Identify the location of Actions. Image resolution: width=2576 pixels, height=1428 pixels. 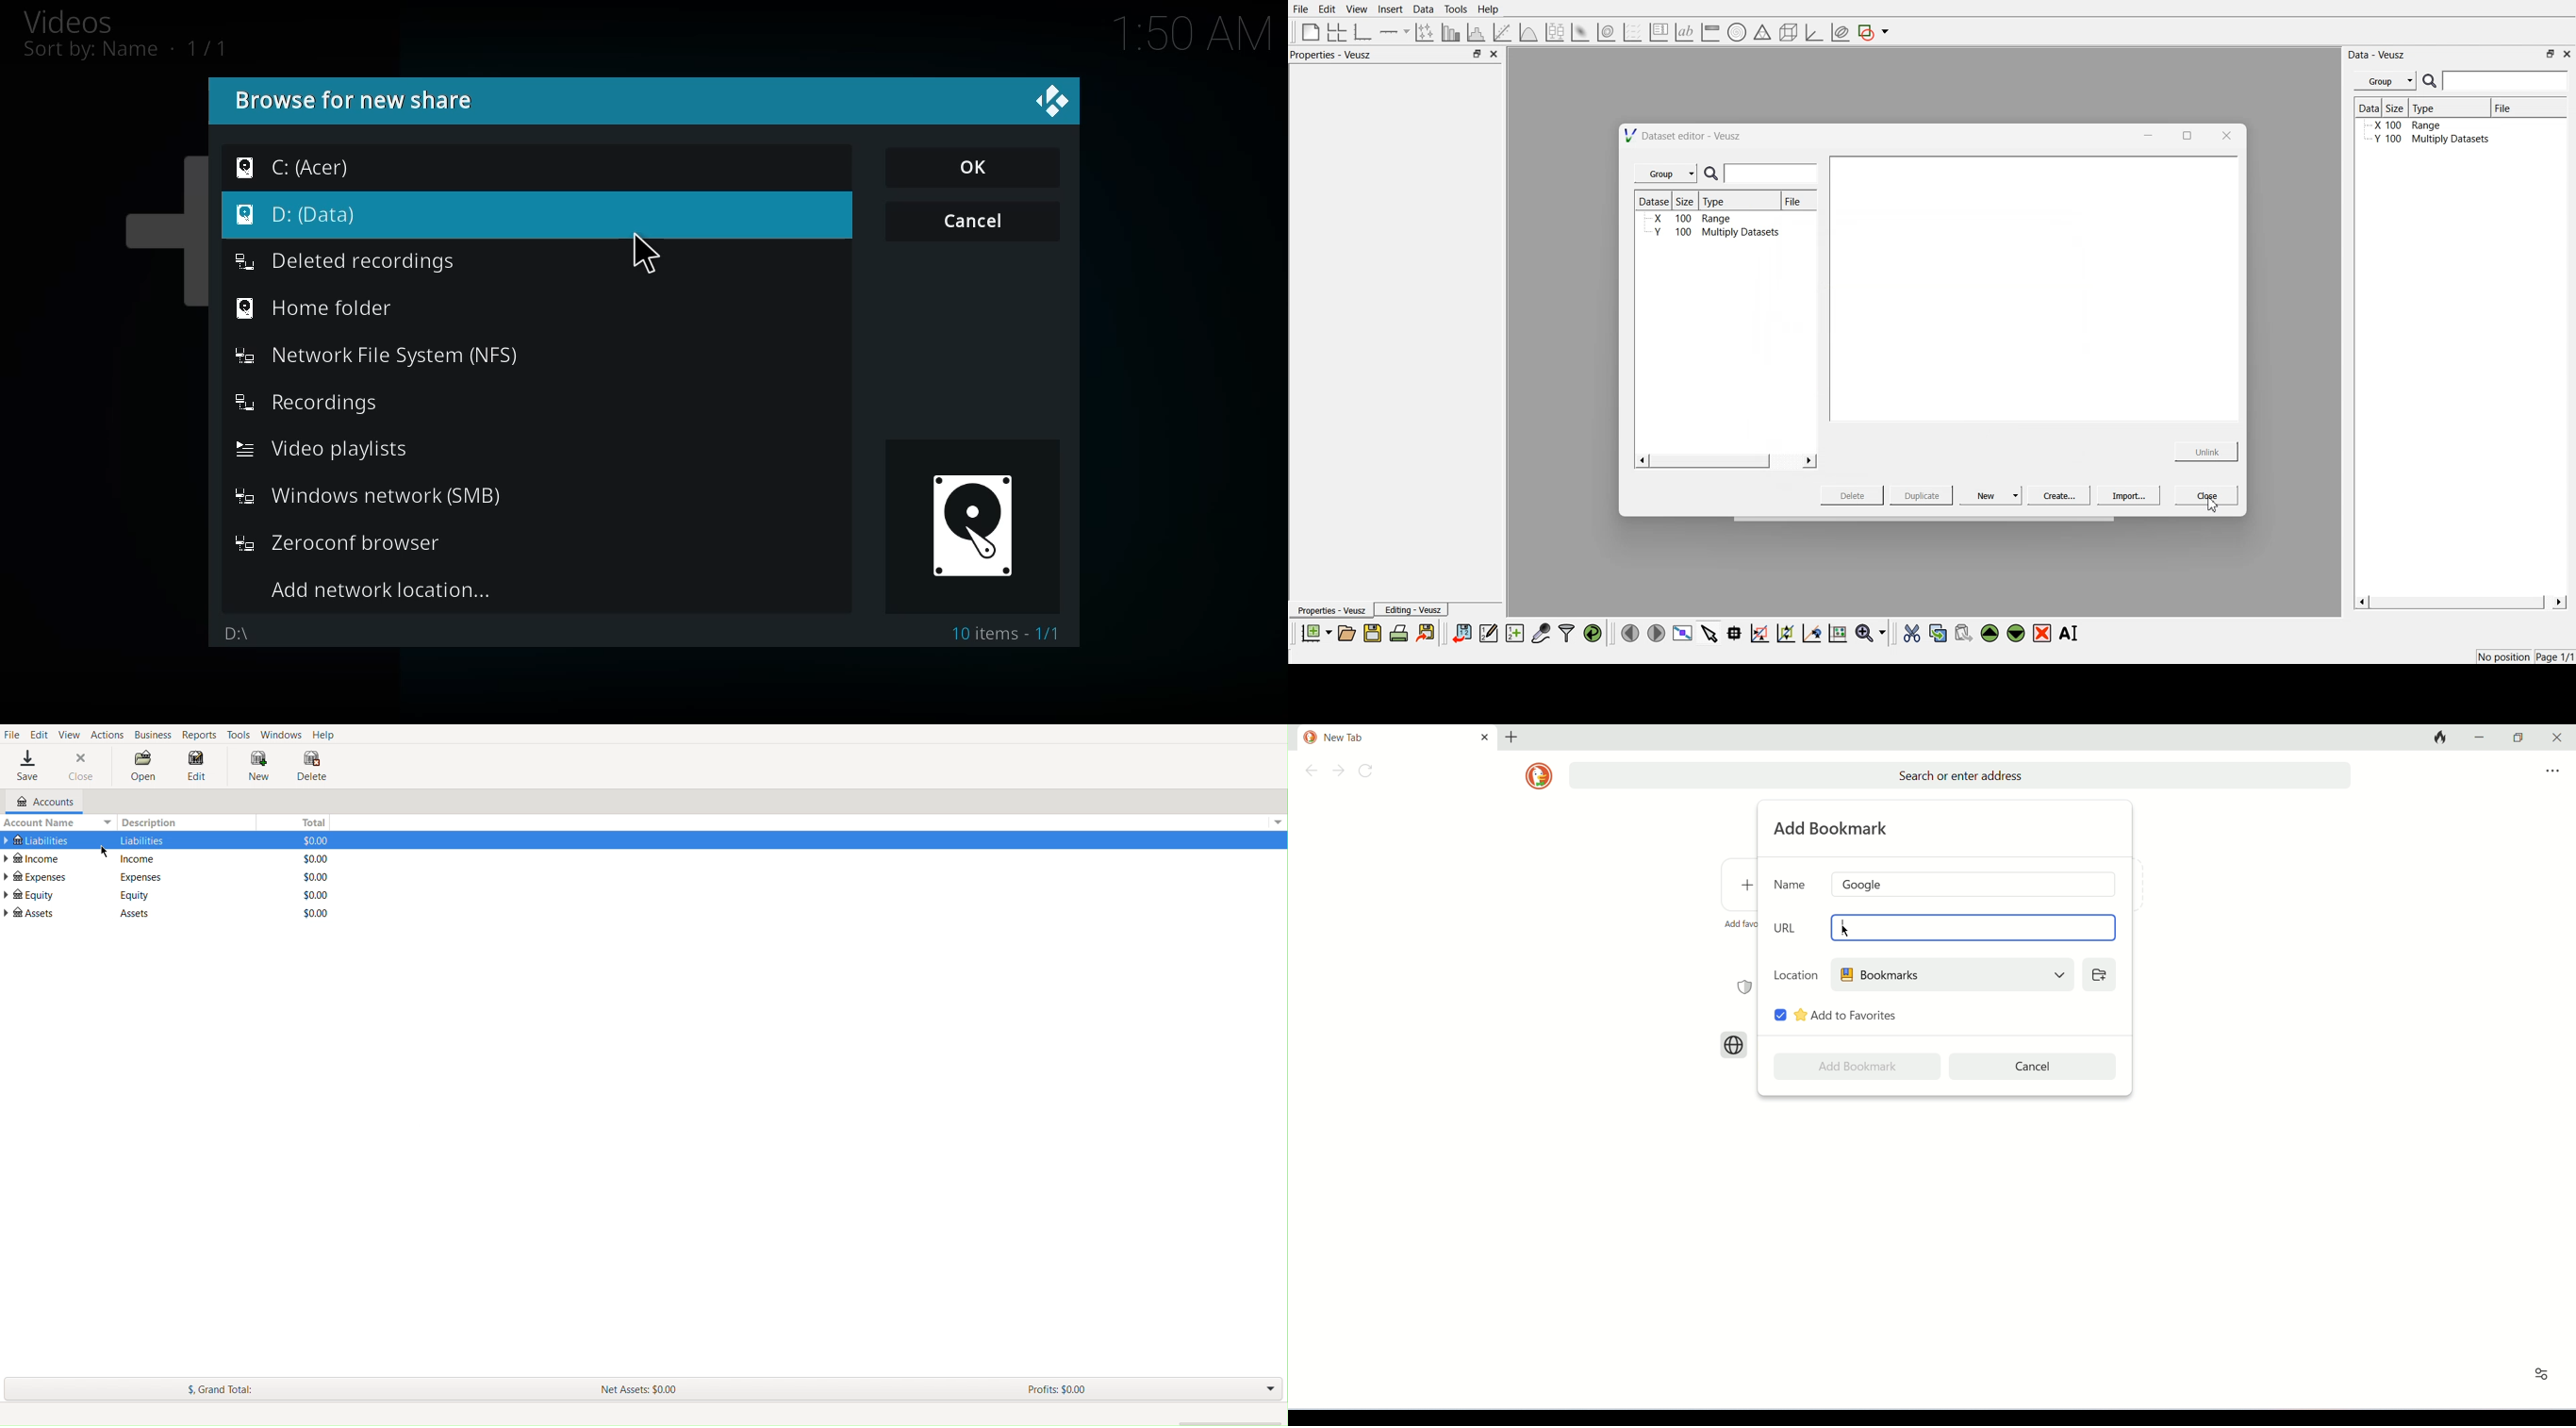
(107, 733).